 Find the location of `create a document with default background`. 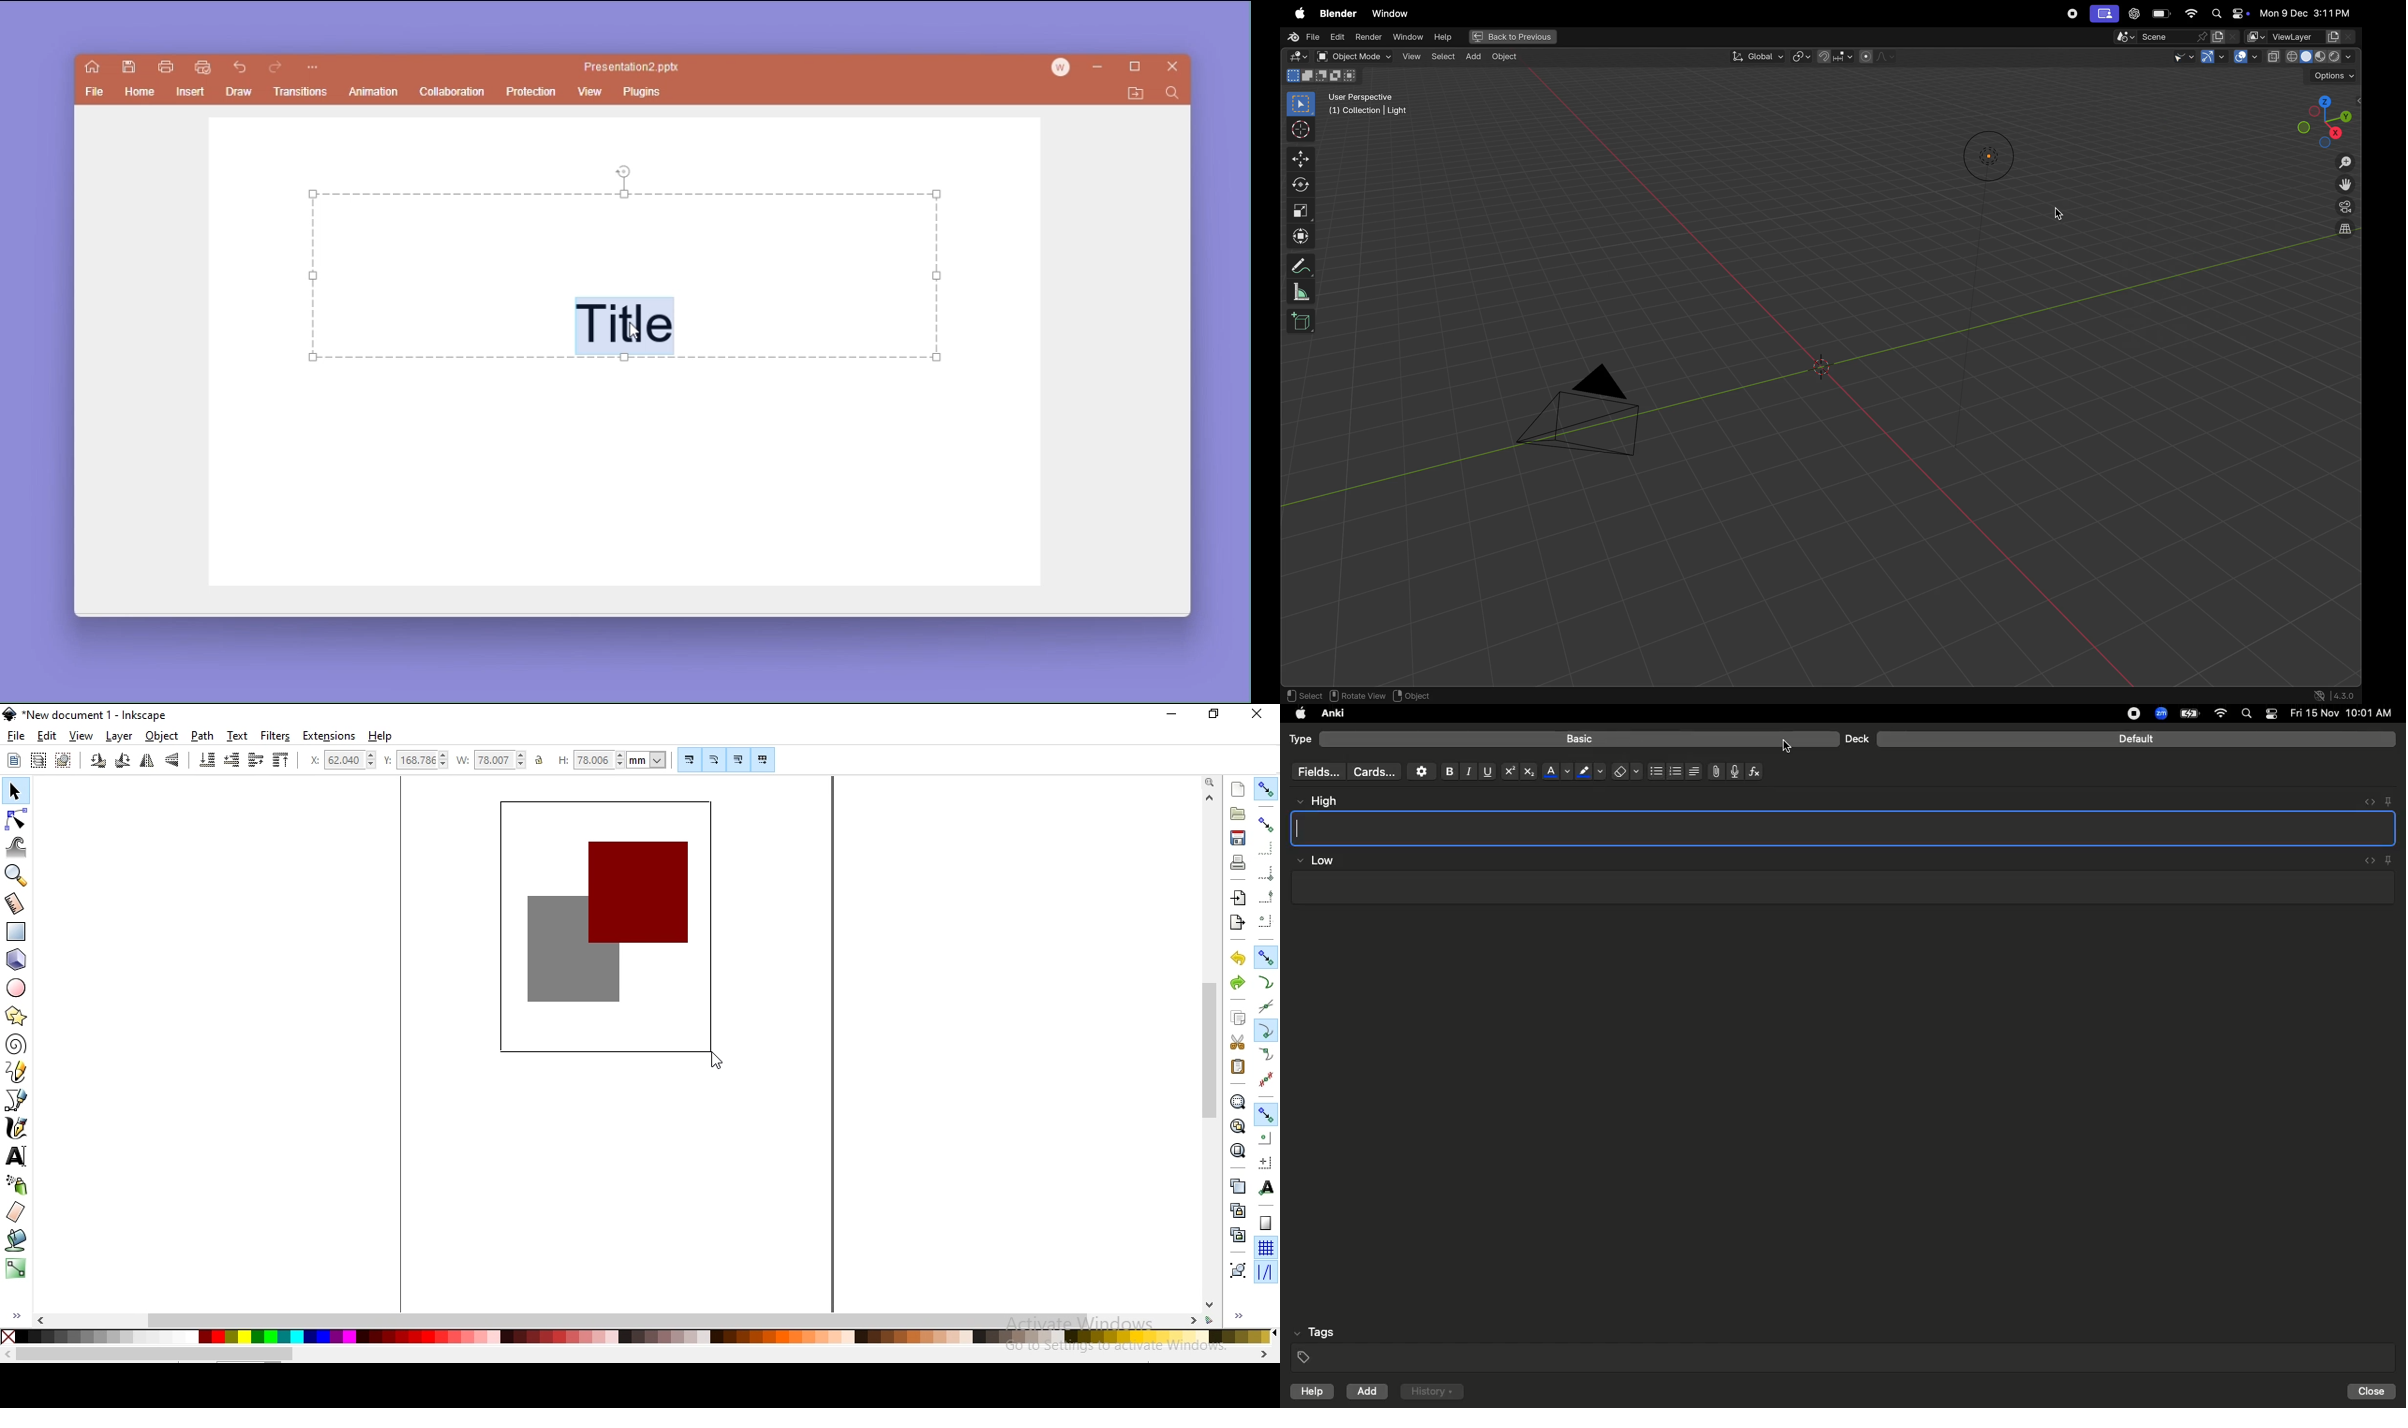

create a document with default background is located at coordinates (1238, 789).